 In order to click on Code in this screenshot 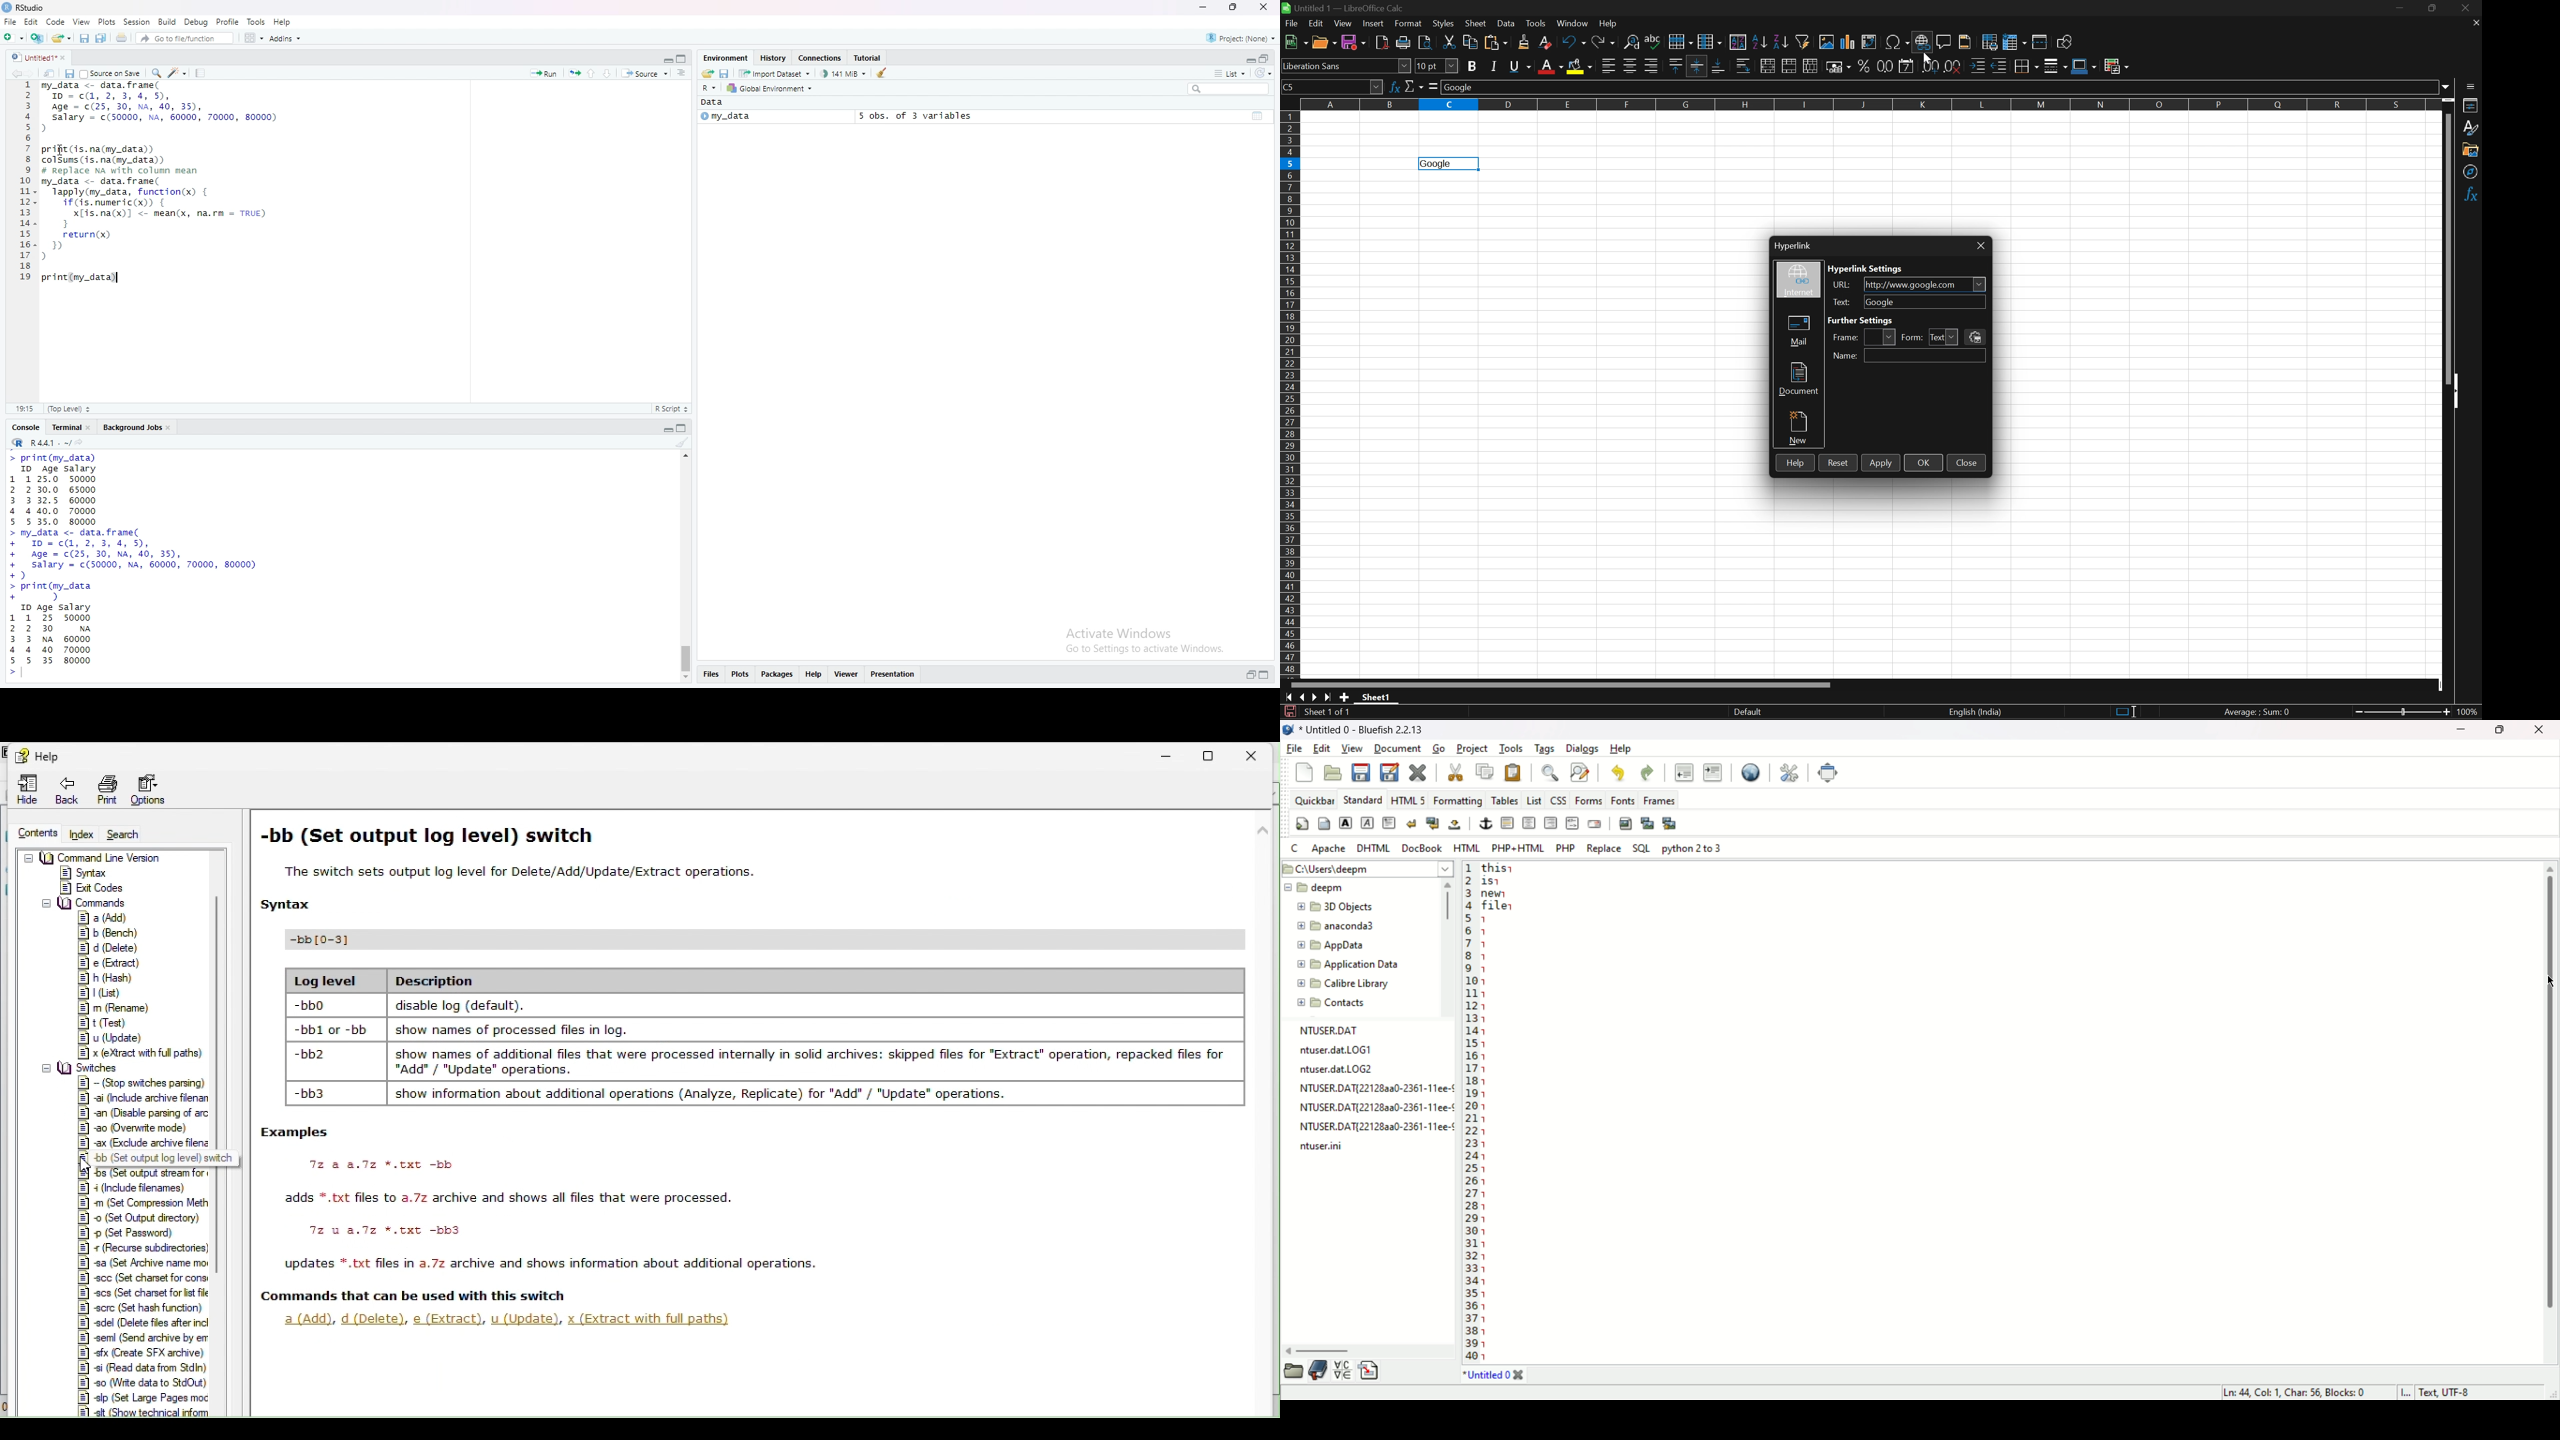, I will do `click(57, 22)`.